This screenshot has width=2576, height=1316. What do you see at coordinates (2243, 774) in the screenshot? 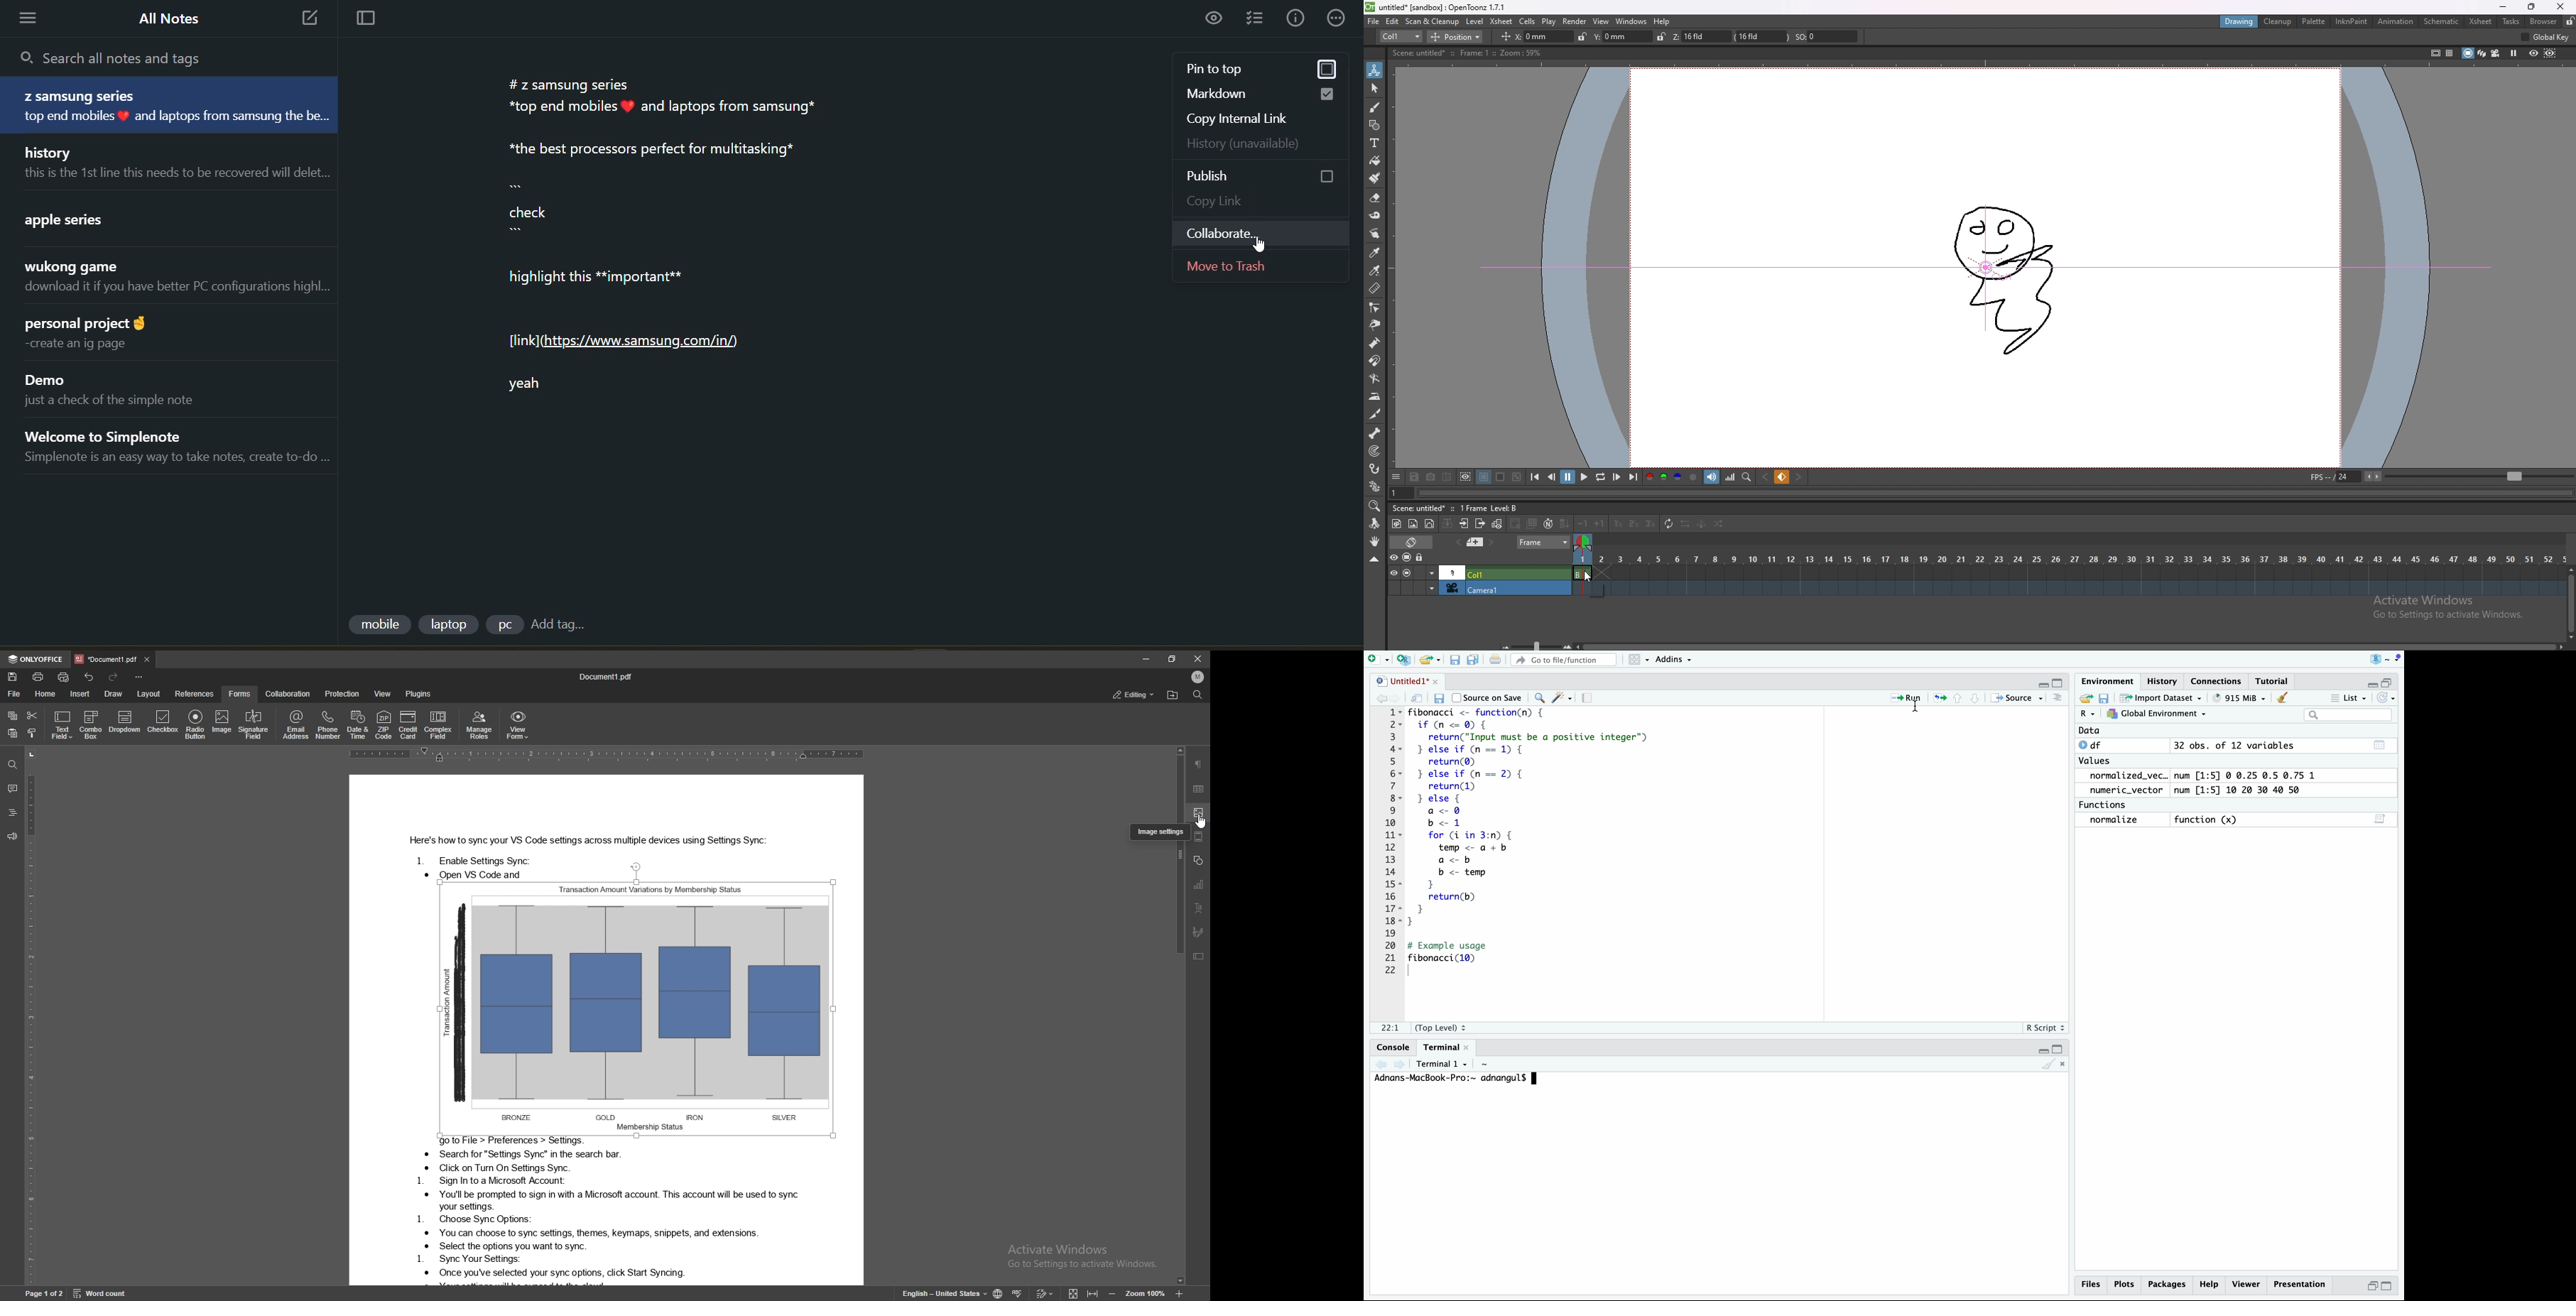
I see `num [1:5] 0 0.25 0.5 0.75 1` at bounding box center [2243, 774].